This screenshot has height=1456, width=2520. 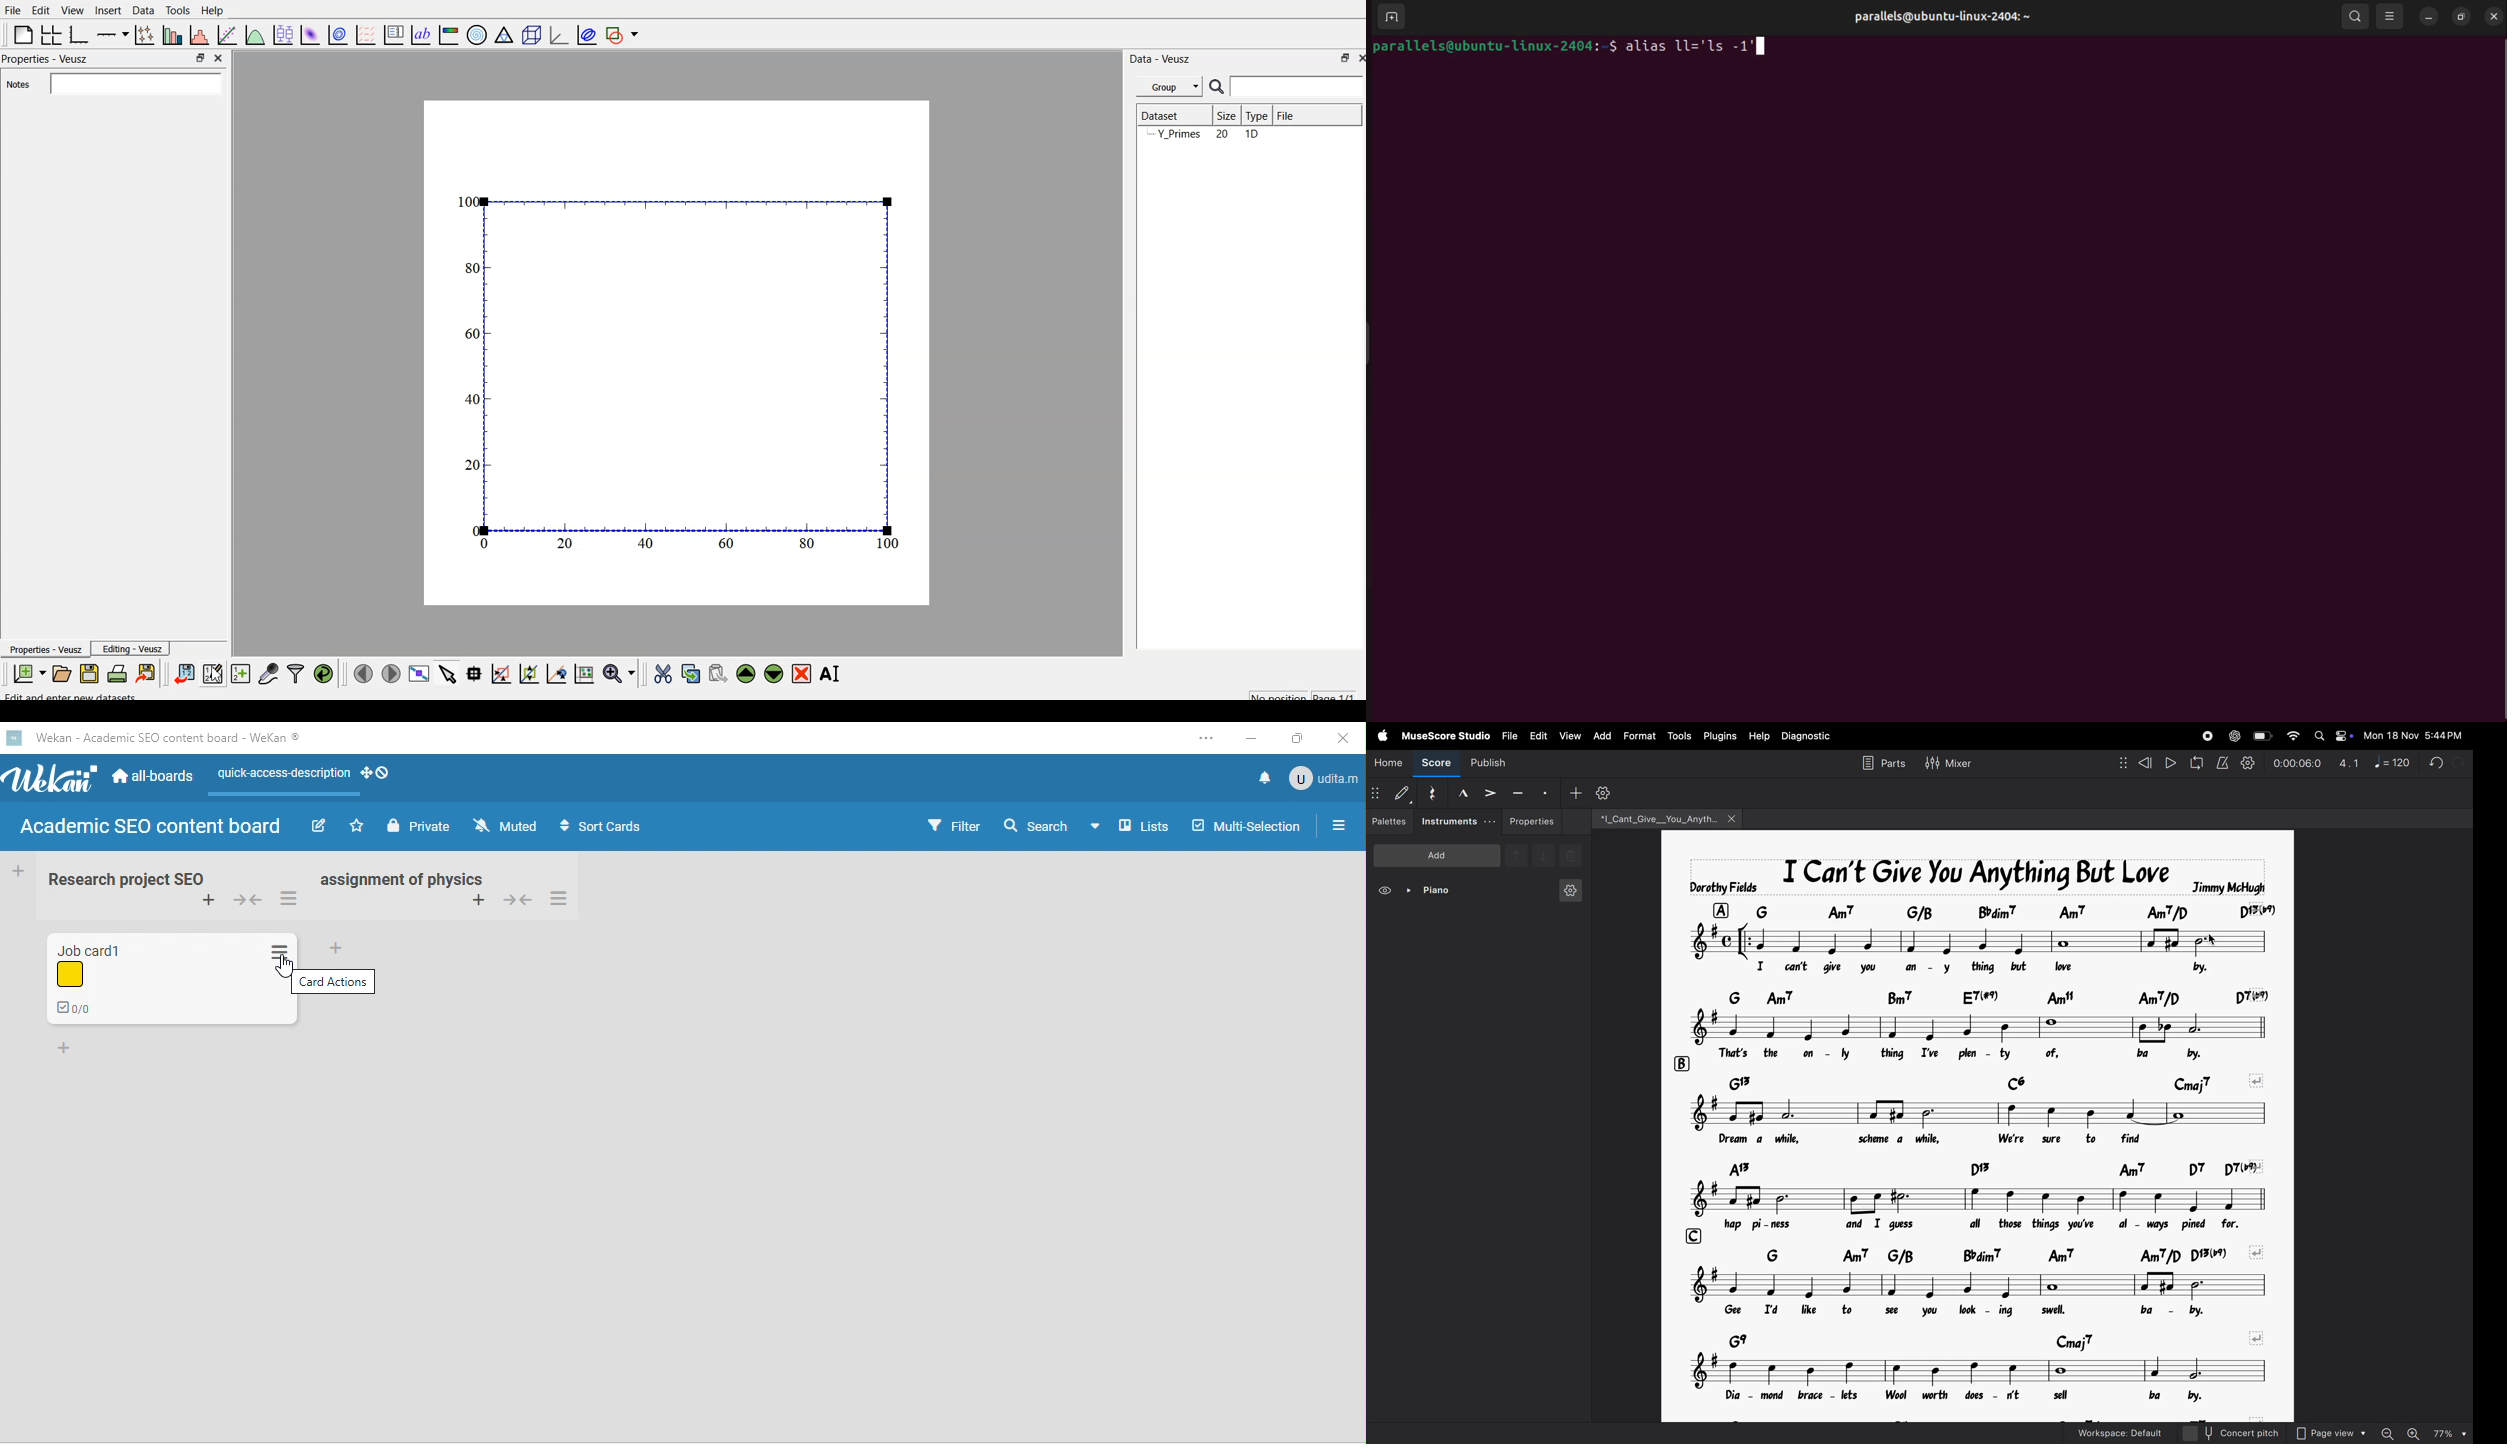 I want to click on 3D graph, so click(x=557, y=35).